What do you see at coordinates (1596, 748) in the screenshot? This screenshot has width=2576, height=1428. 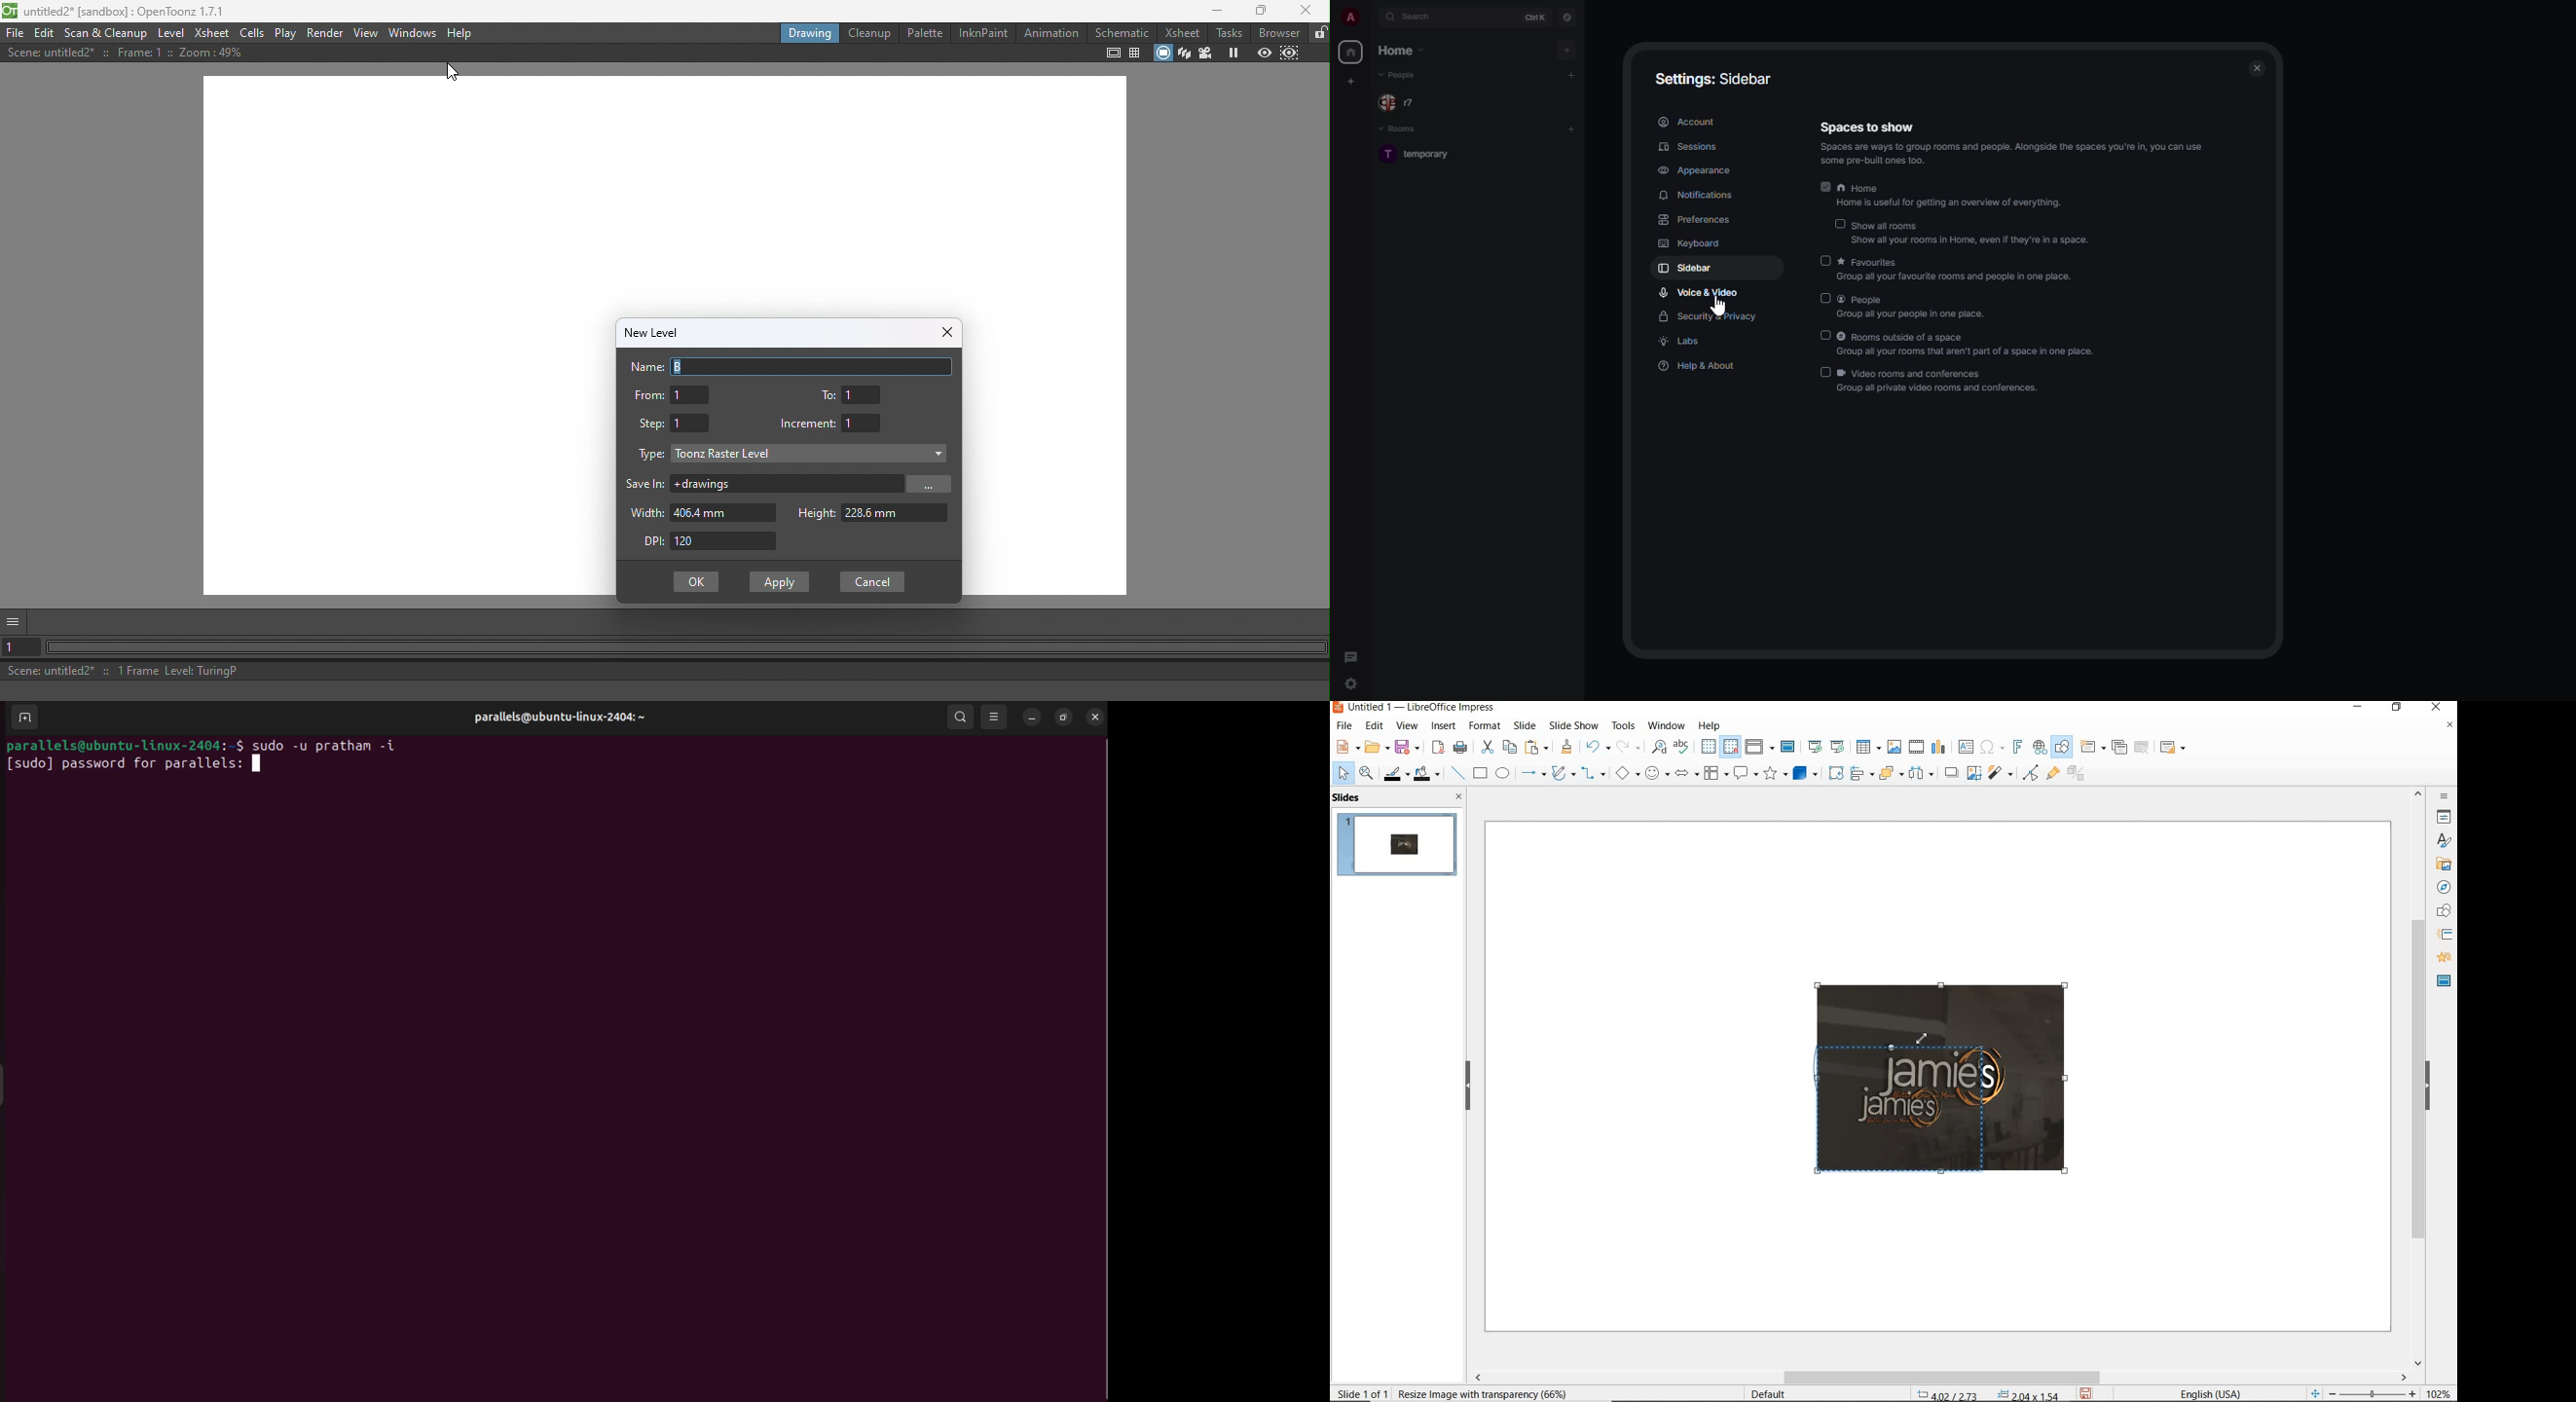 I see `undo` at bounding box center [1596, 748].